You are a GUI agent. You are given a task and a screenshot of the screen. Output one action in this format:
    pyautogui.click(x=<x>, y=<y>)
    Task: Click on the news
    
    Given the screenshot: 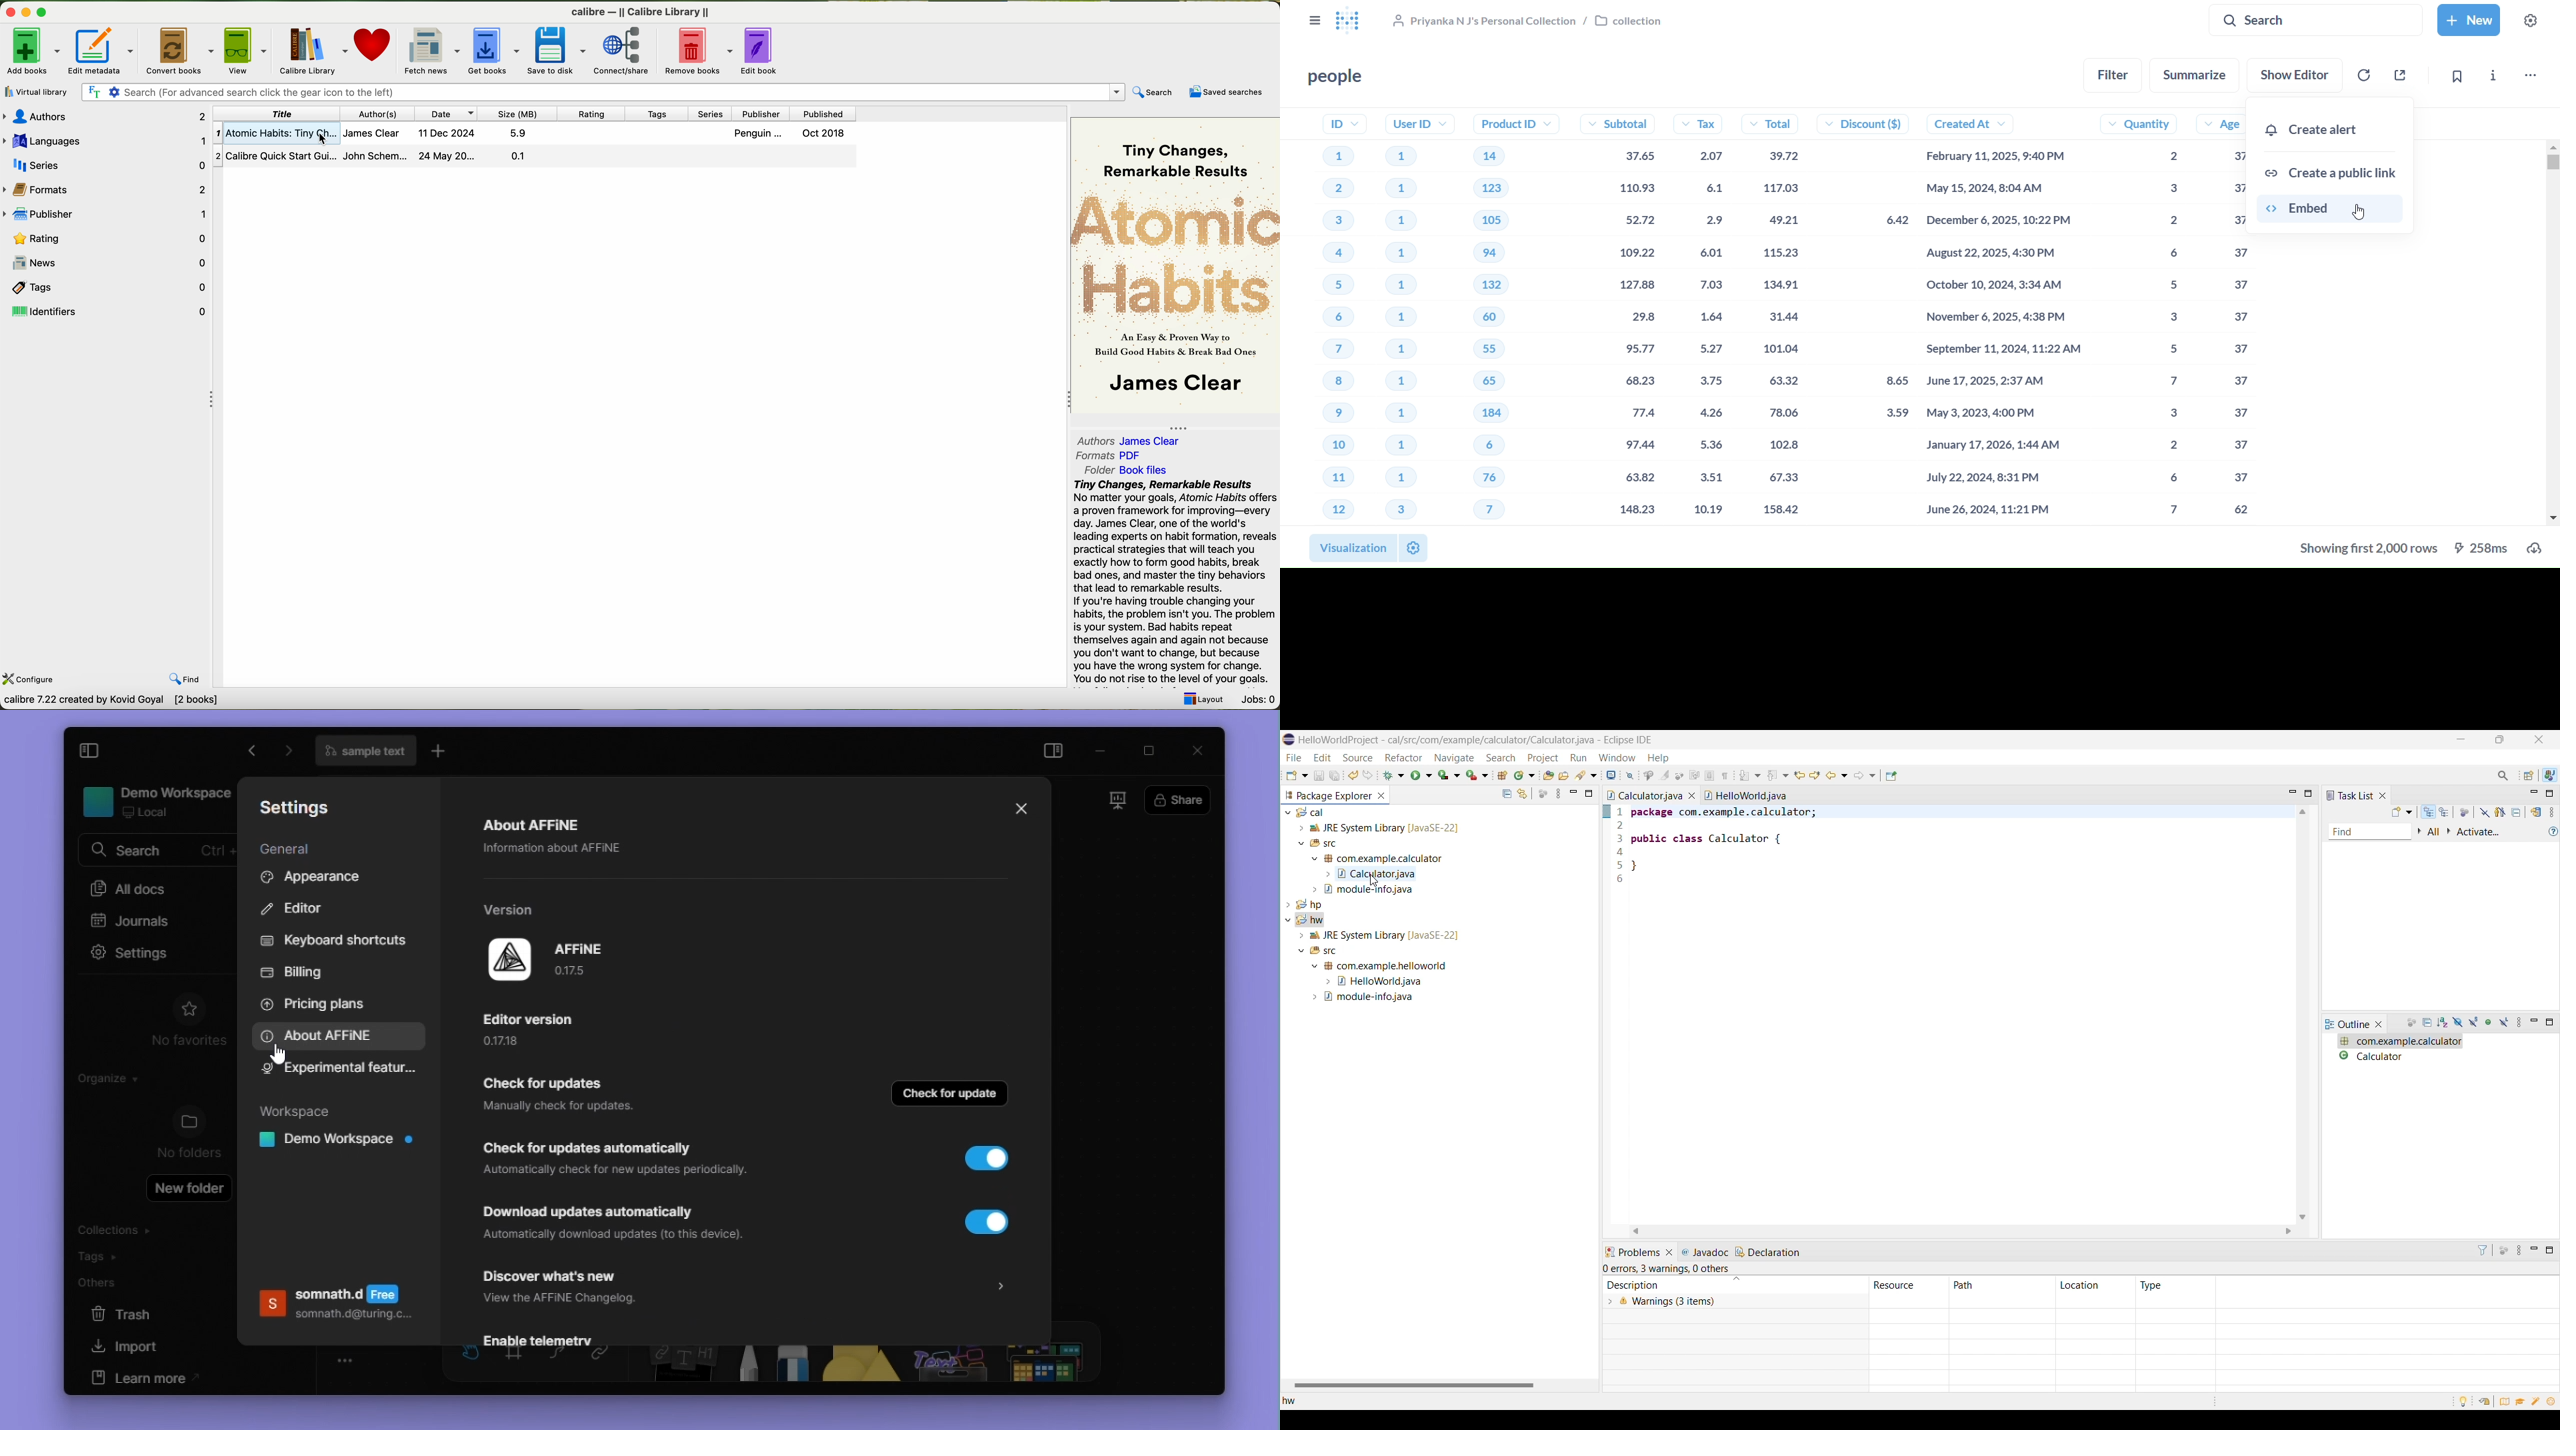 What is the action you would take?
    pyautogui.click(x=107, y=260)
    